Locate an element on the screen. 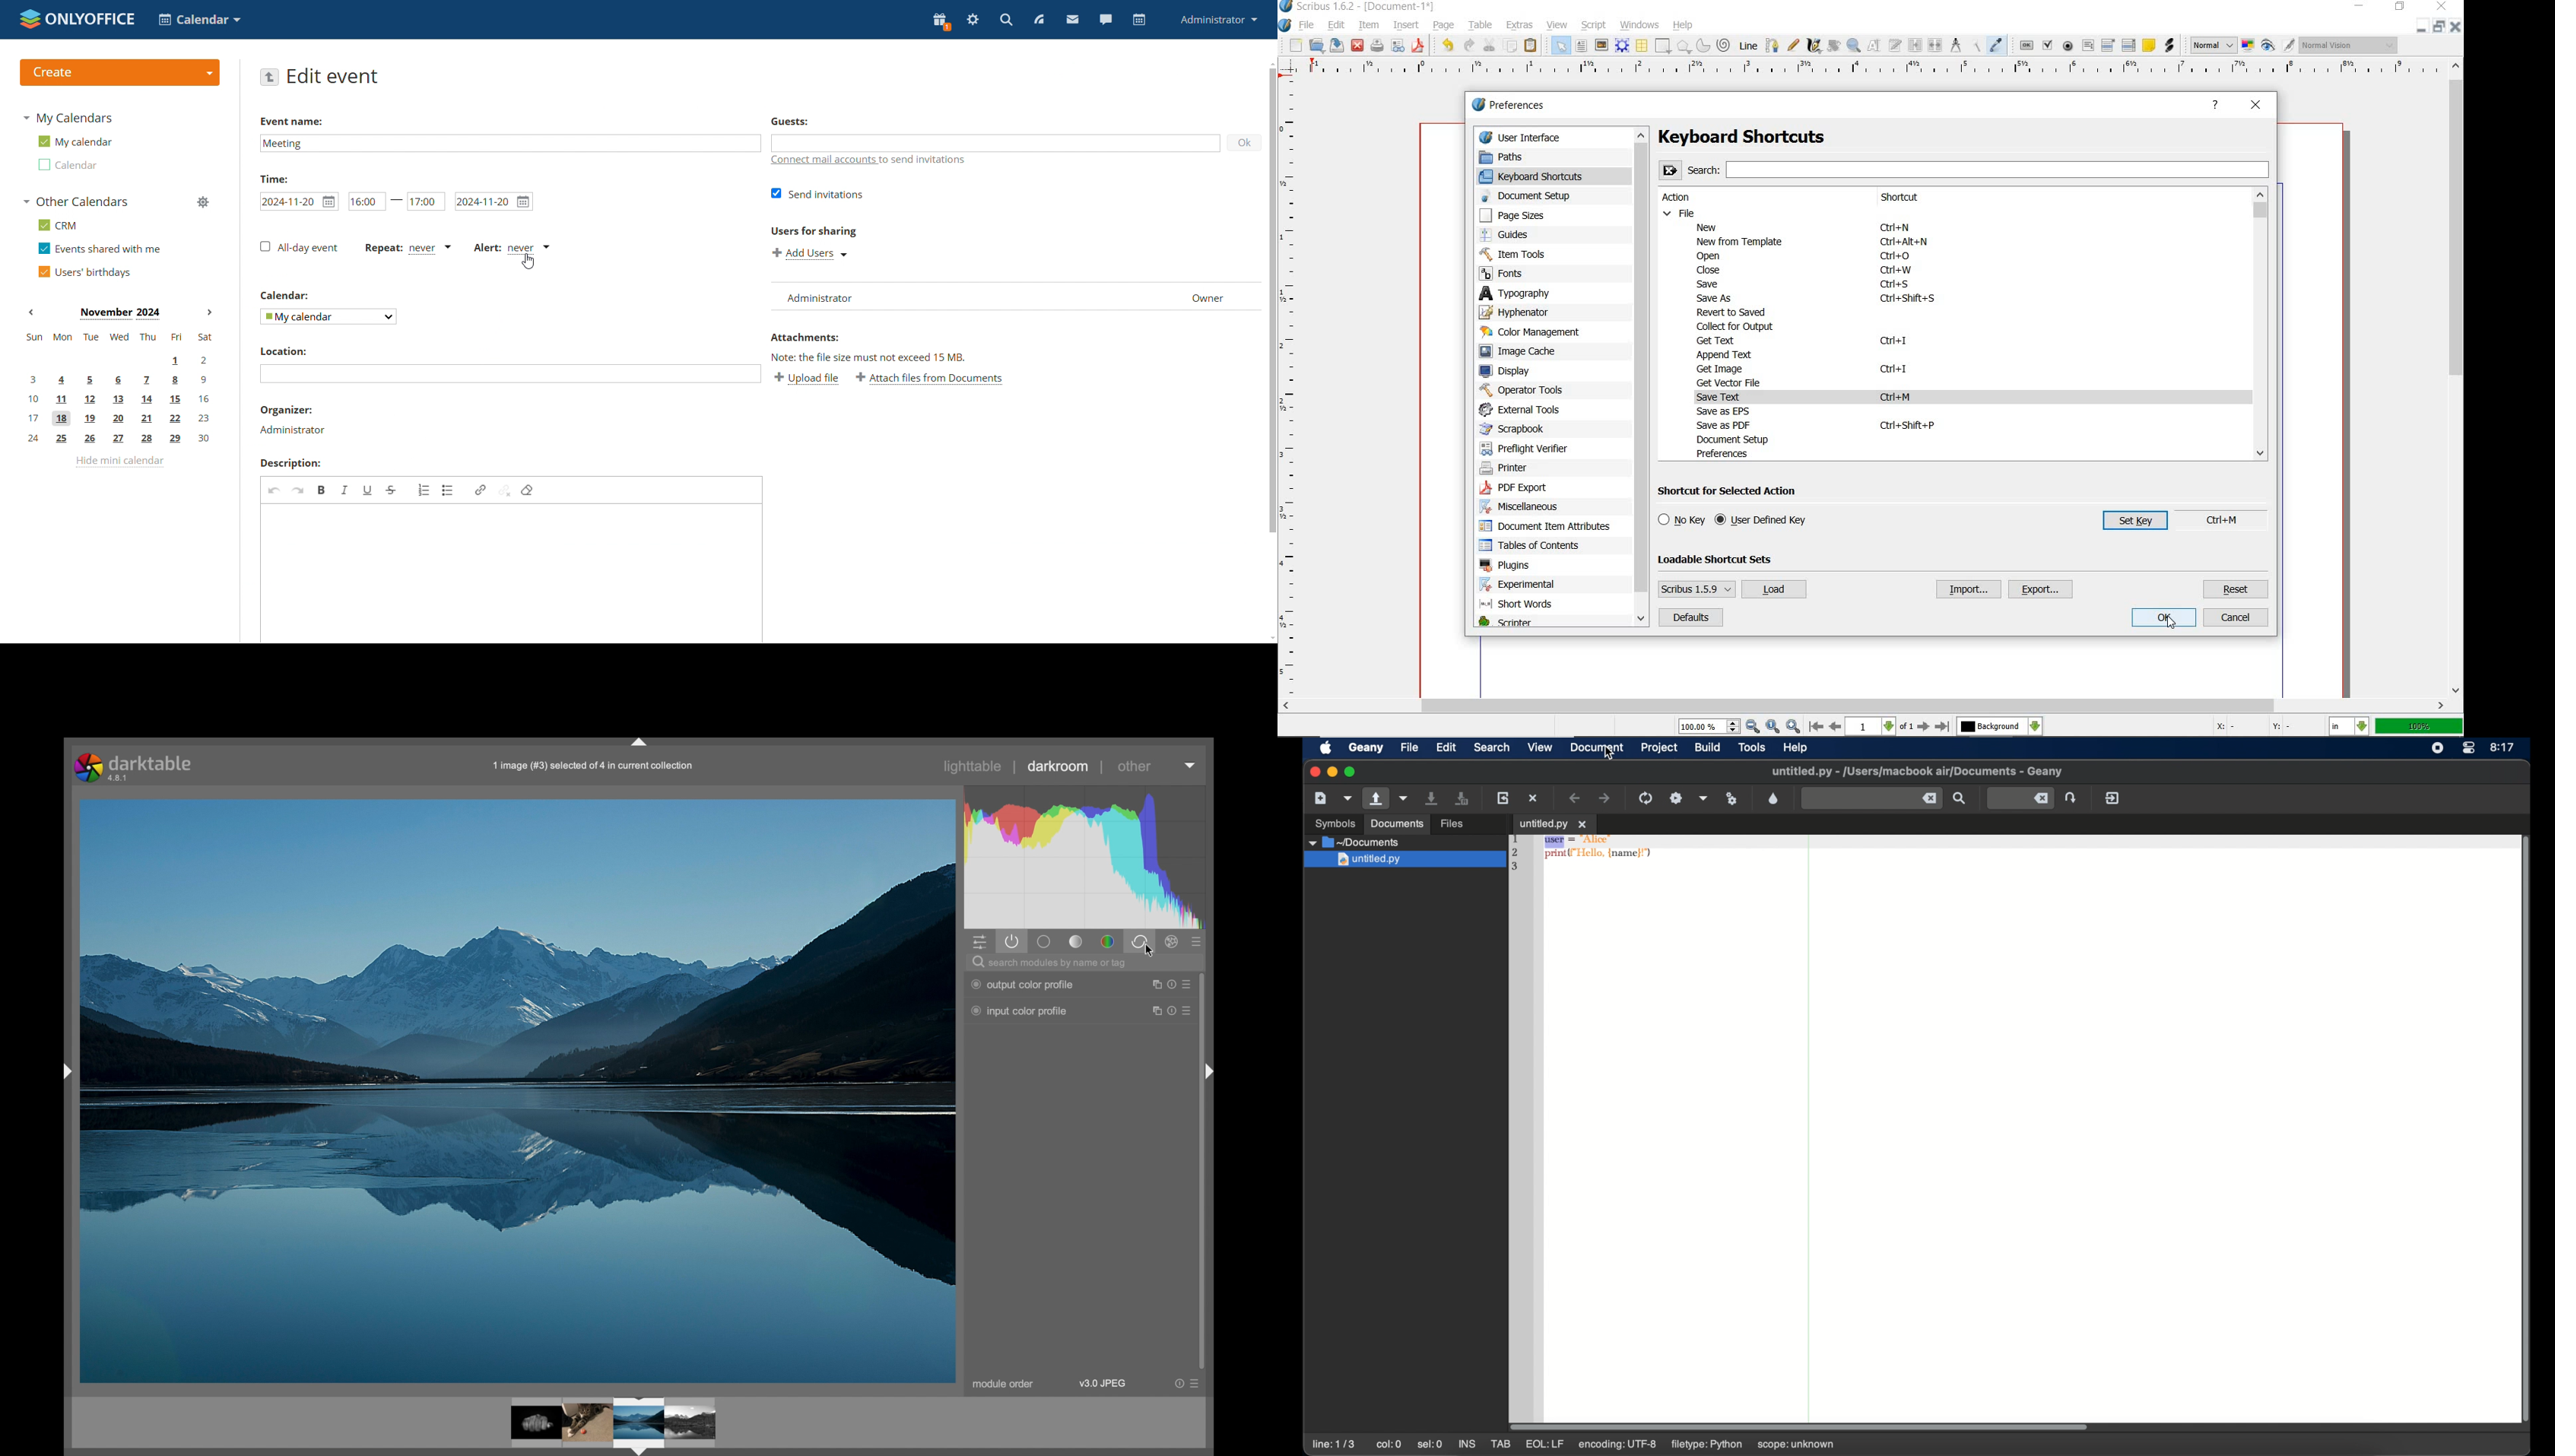 The image size is (2576, 1456). paths is located at coordinates (1518, 156).